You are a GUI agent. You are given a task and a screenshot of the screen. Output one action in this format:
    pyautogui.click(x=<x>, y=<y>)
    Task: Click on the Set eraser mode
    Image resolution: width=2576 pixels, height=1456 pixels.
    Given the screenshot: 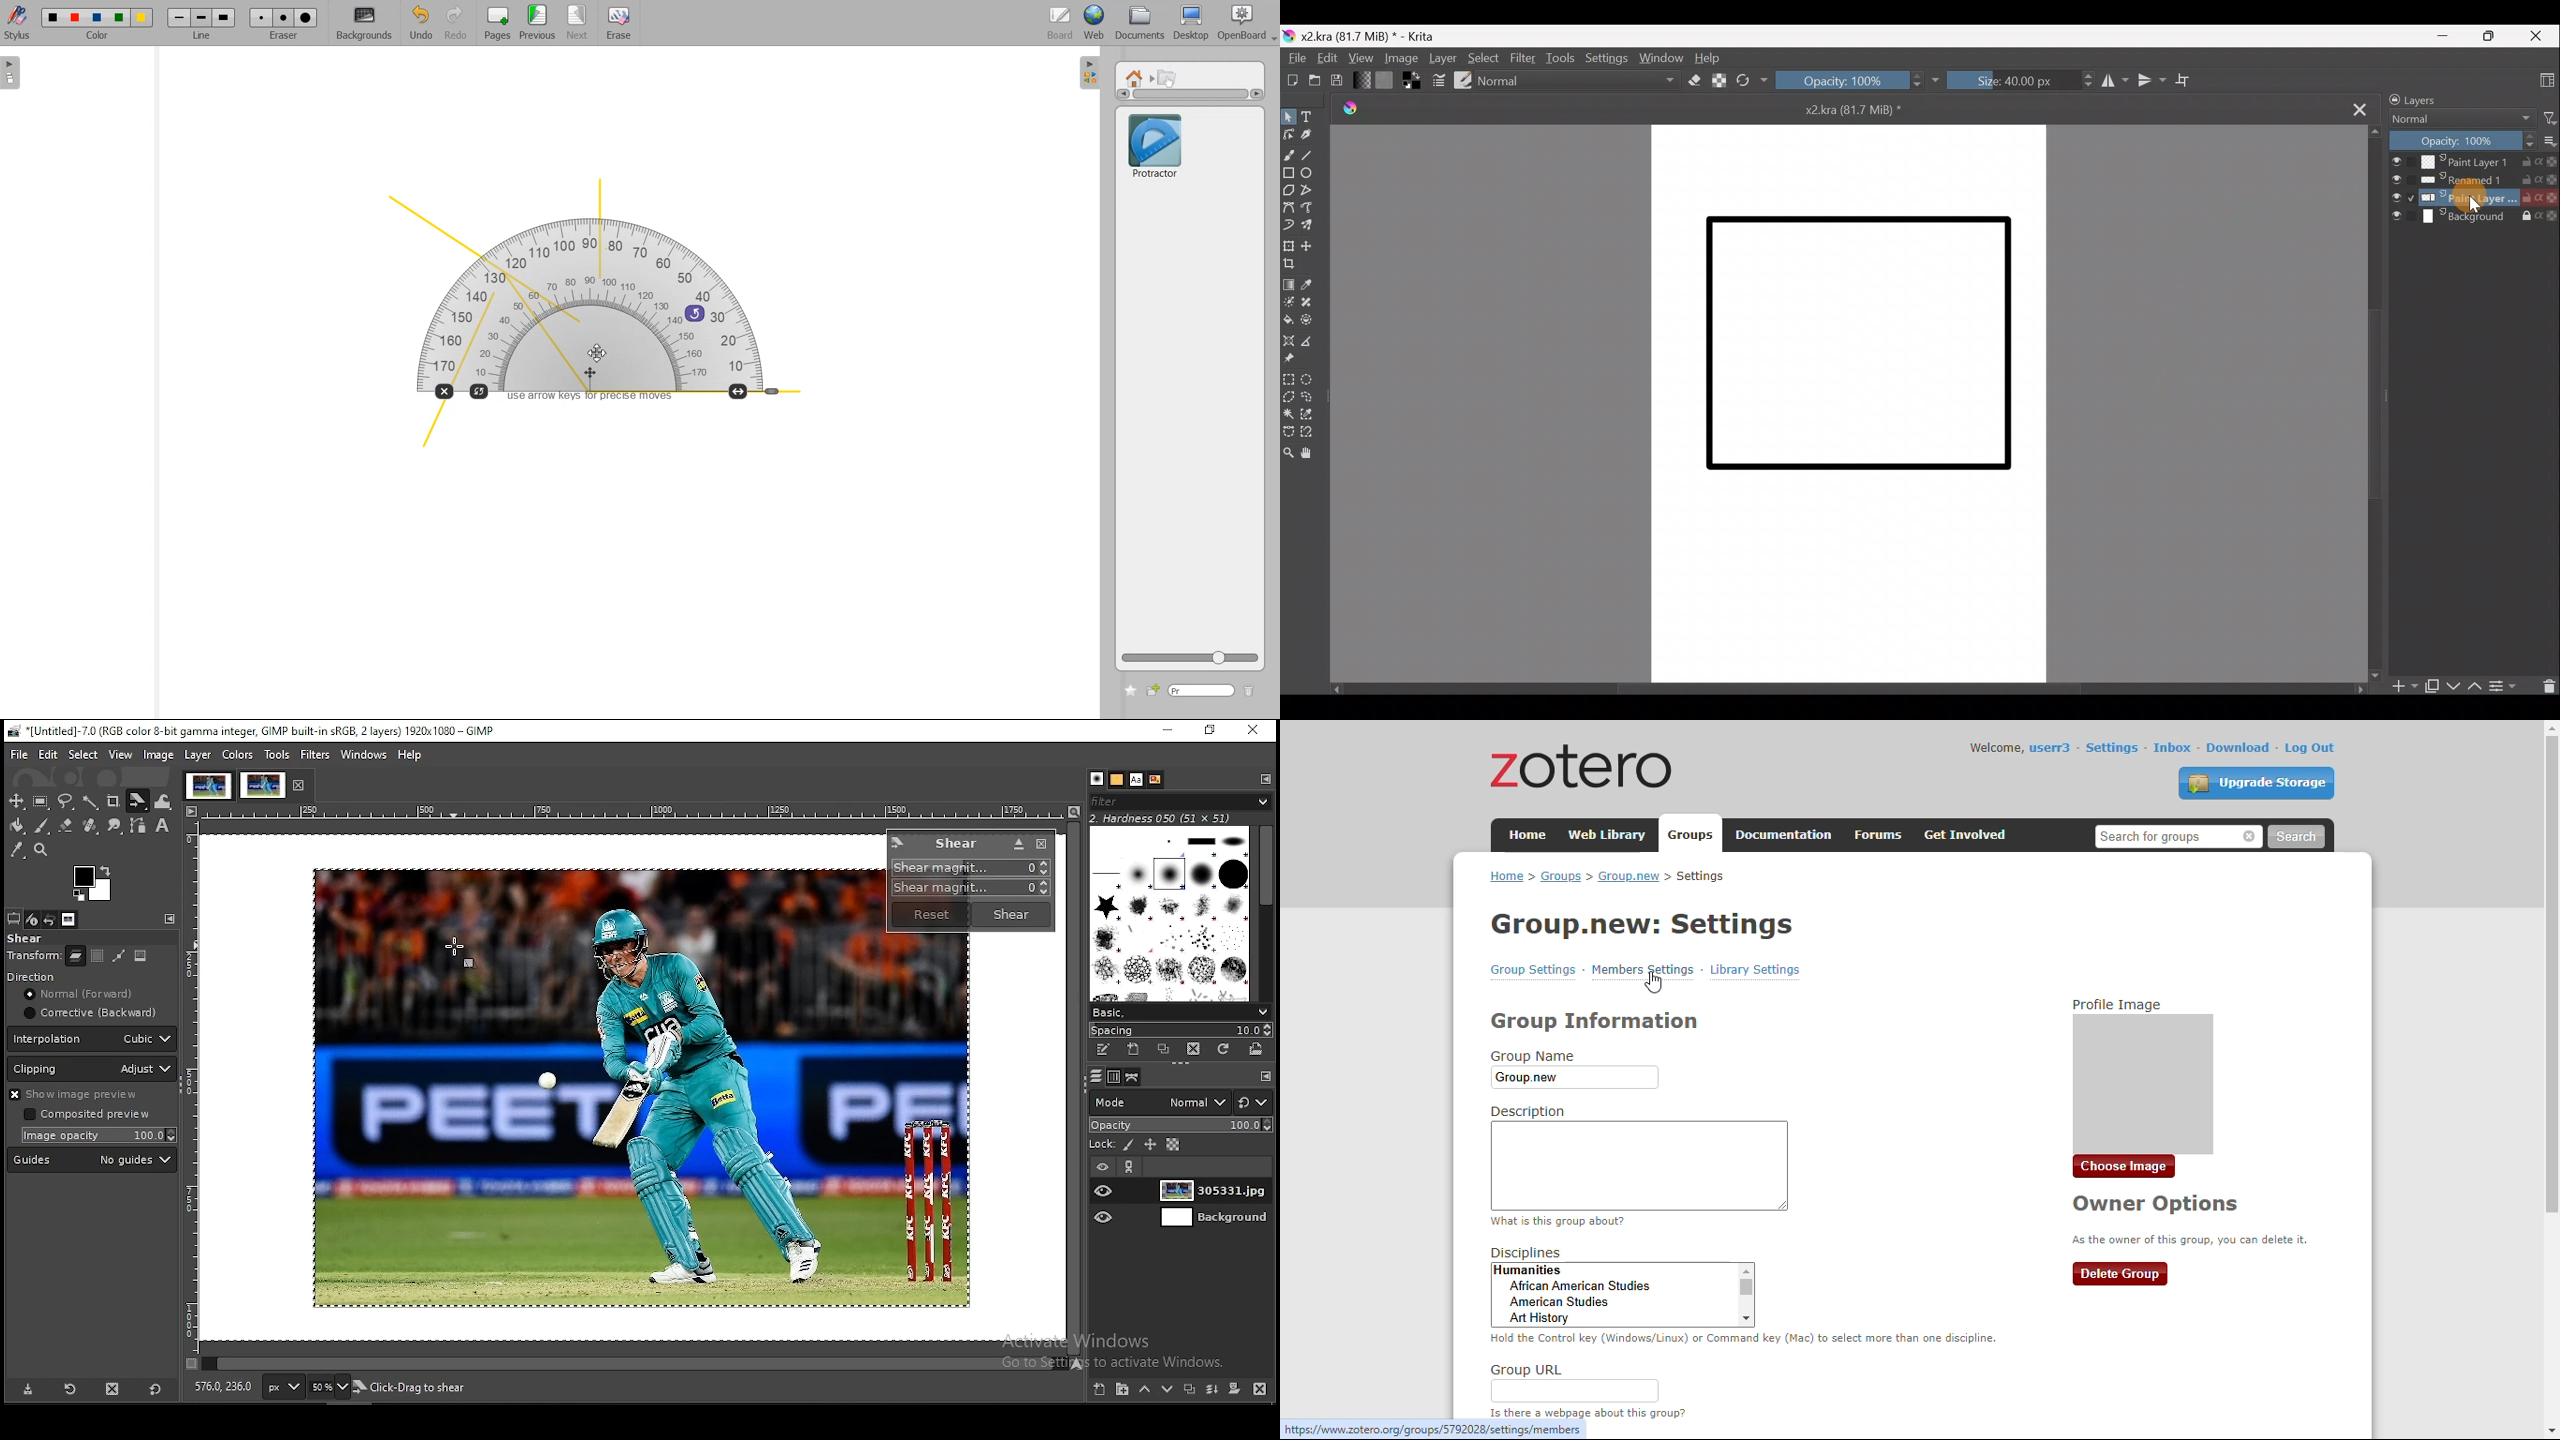 What is the action you would take?
    pyautogui.click(x=1695, y=79)
    